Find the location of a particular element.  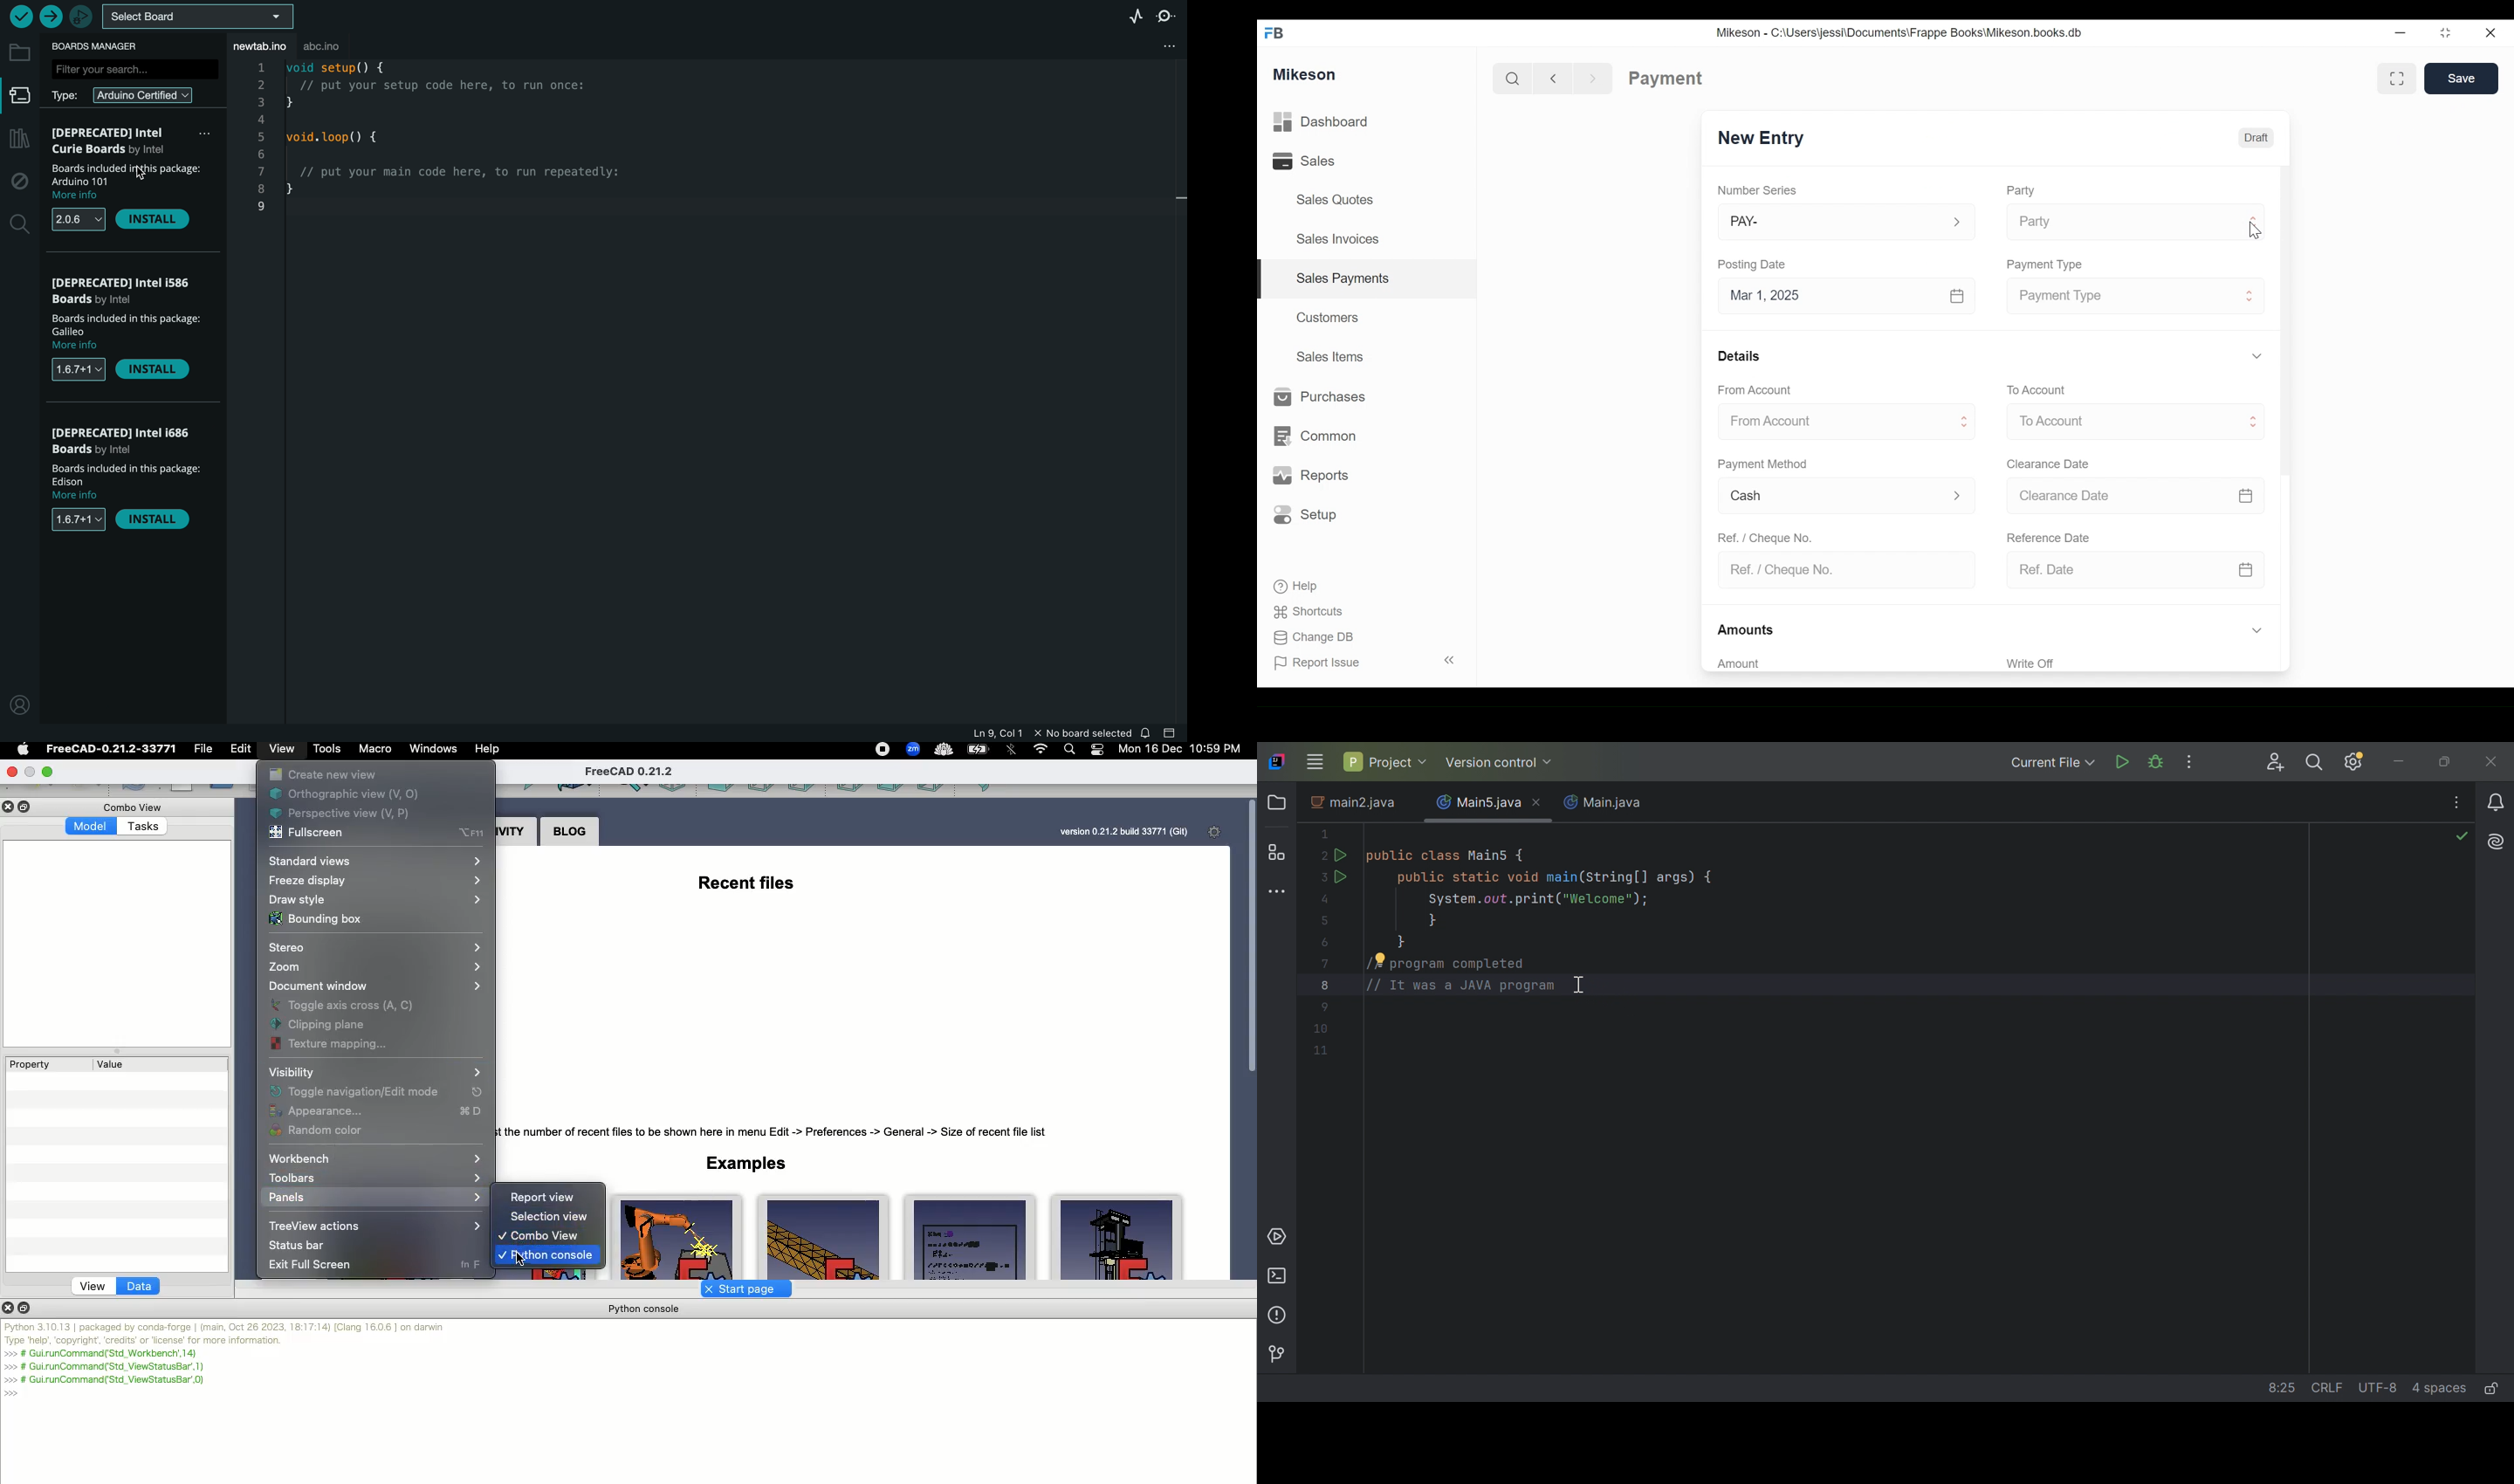

From Account is located at coordinates (1758, 390).